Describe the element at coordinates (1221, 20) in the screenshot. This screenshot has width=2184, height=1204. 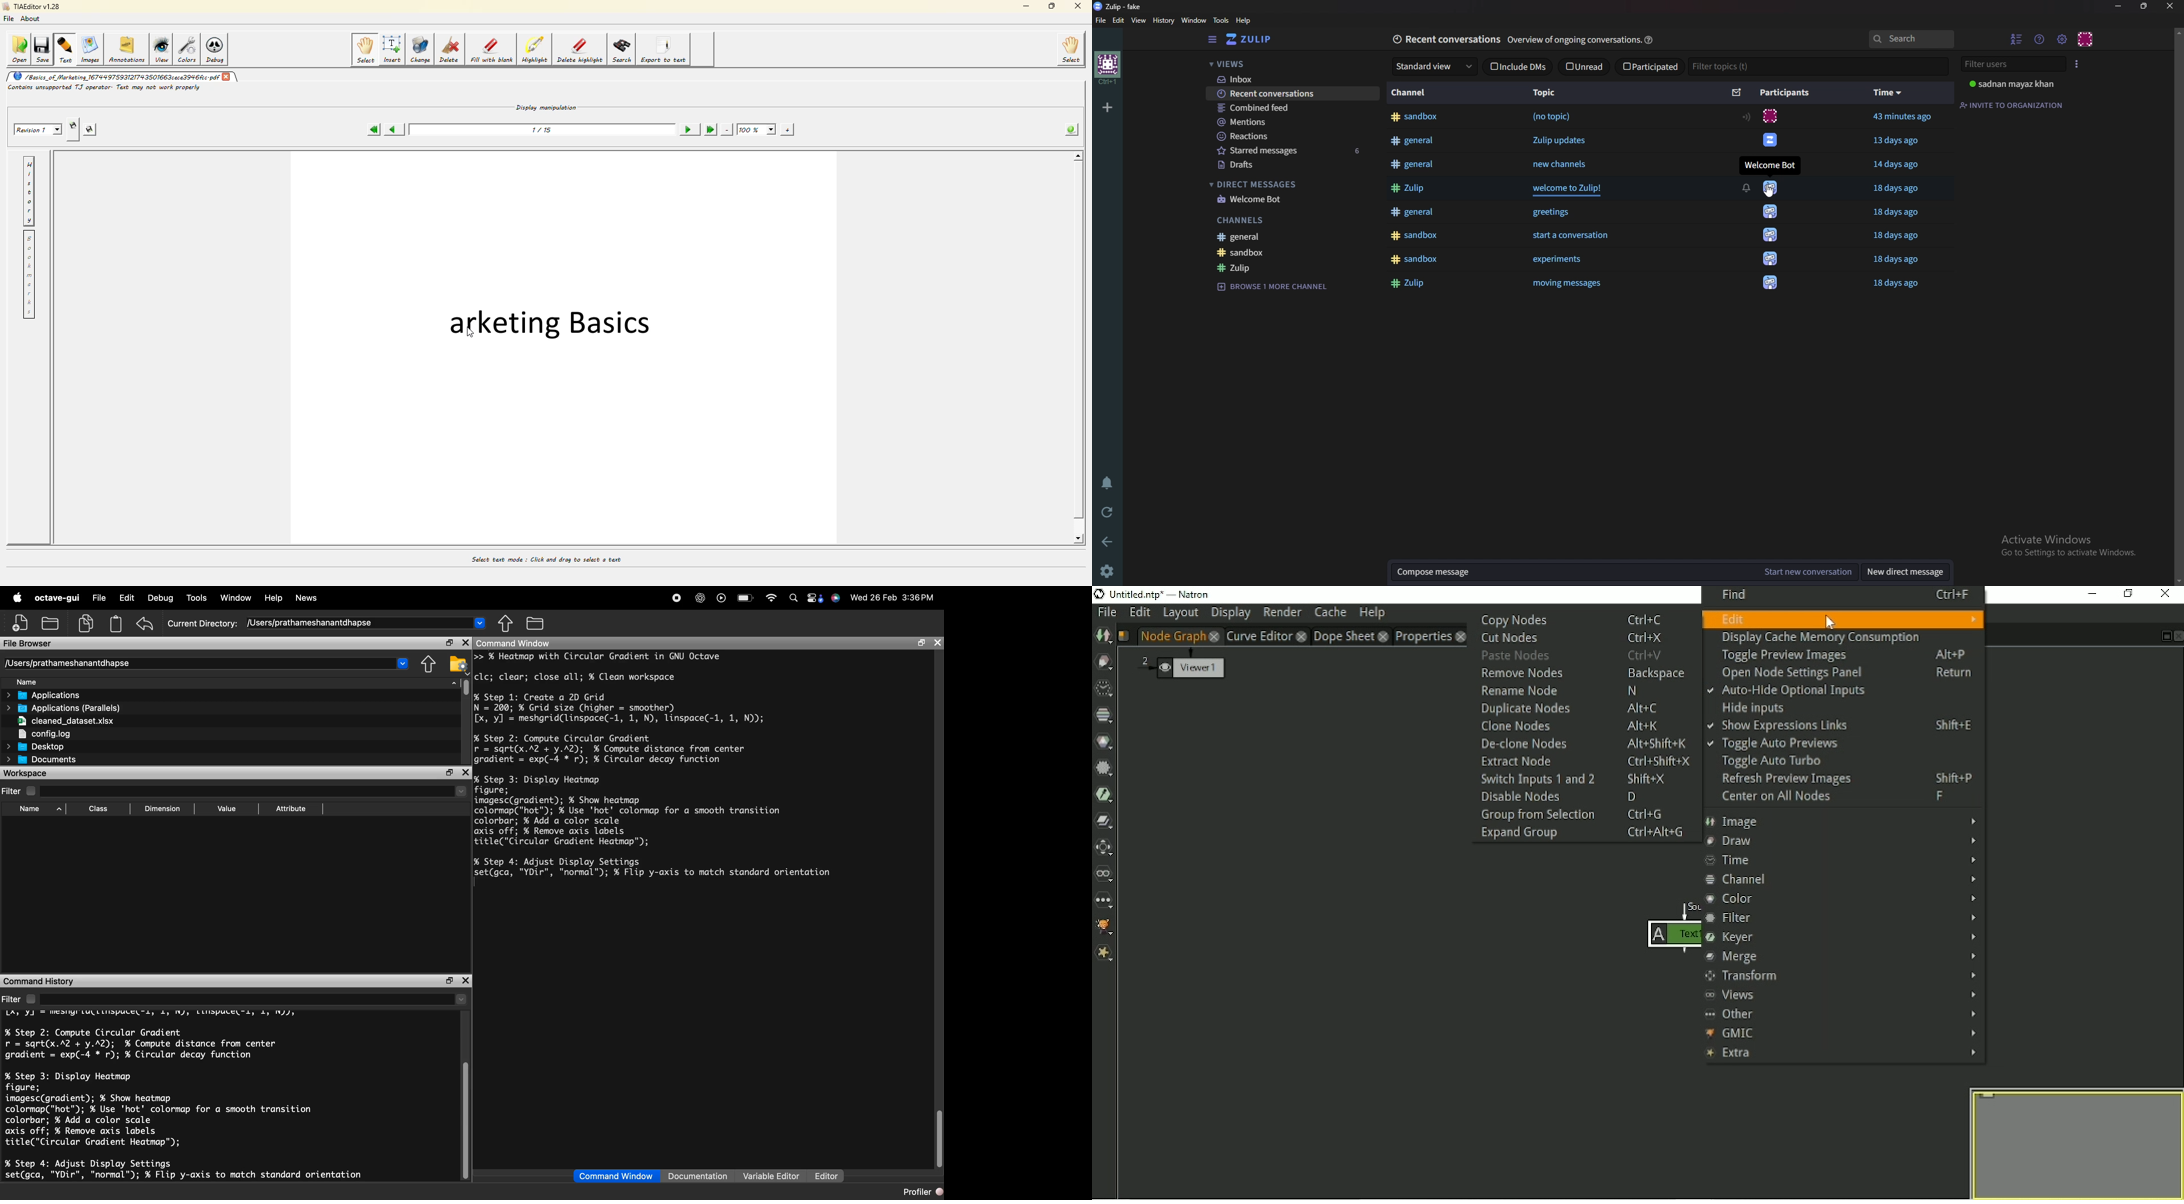
I see `Tools` at that location.